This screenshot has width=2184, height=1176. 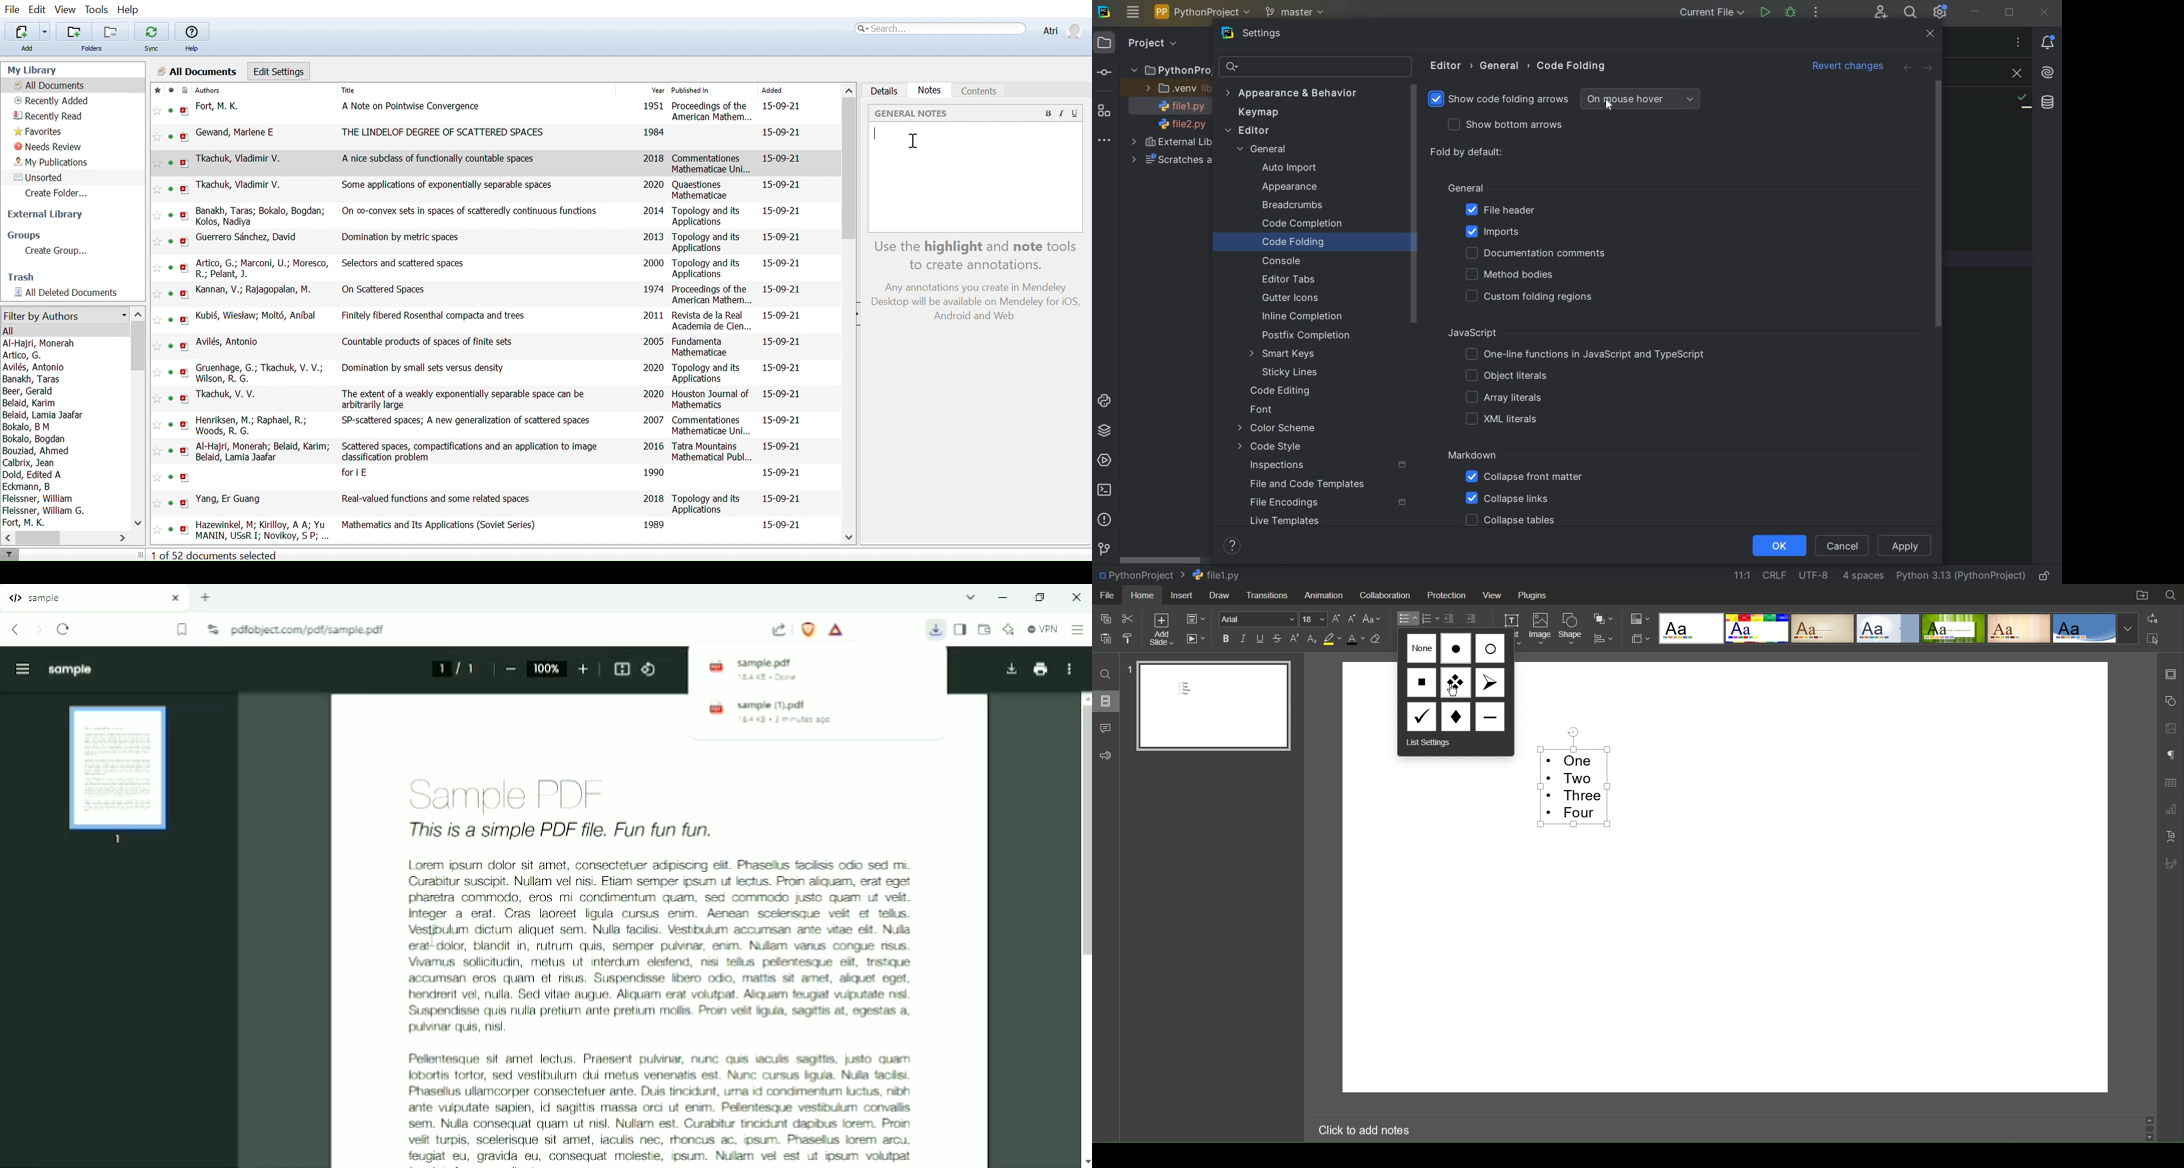 I want to click on Fleissner, William G., so click(x=46, y=511).